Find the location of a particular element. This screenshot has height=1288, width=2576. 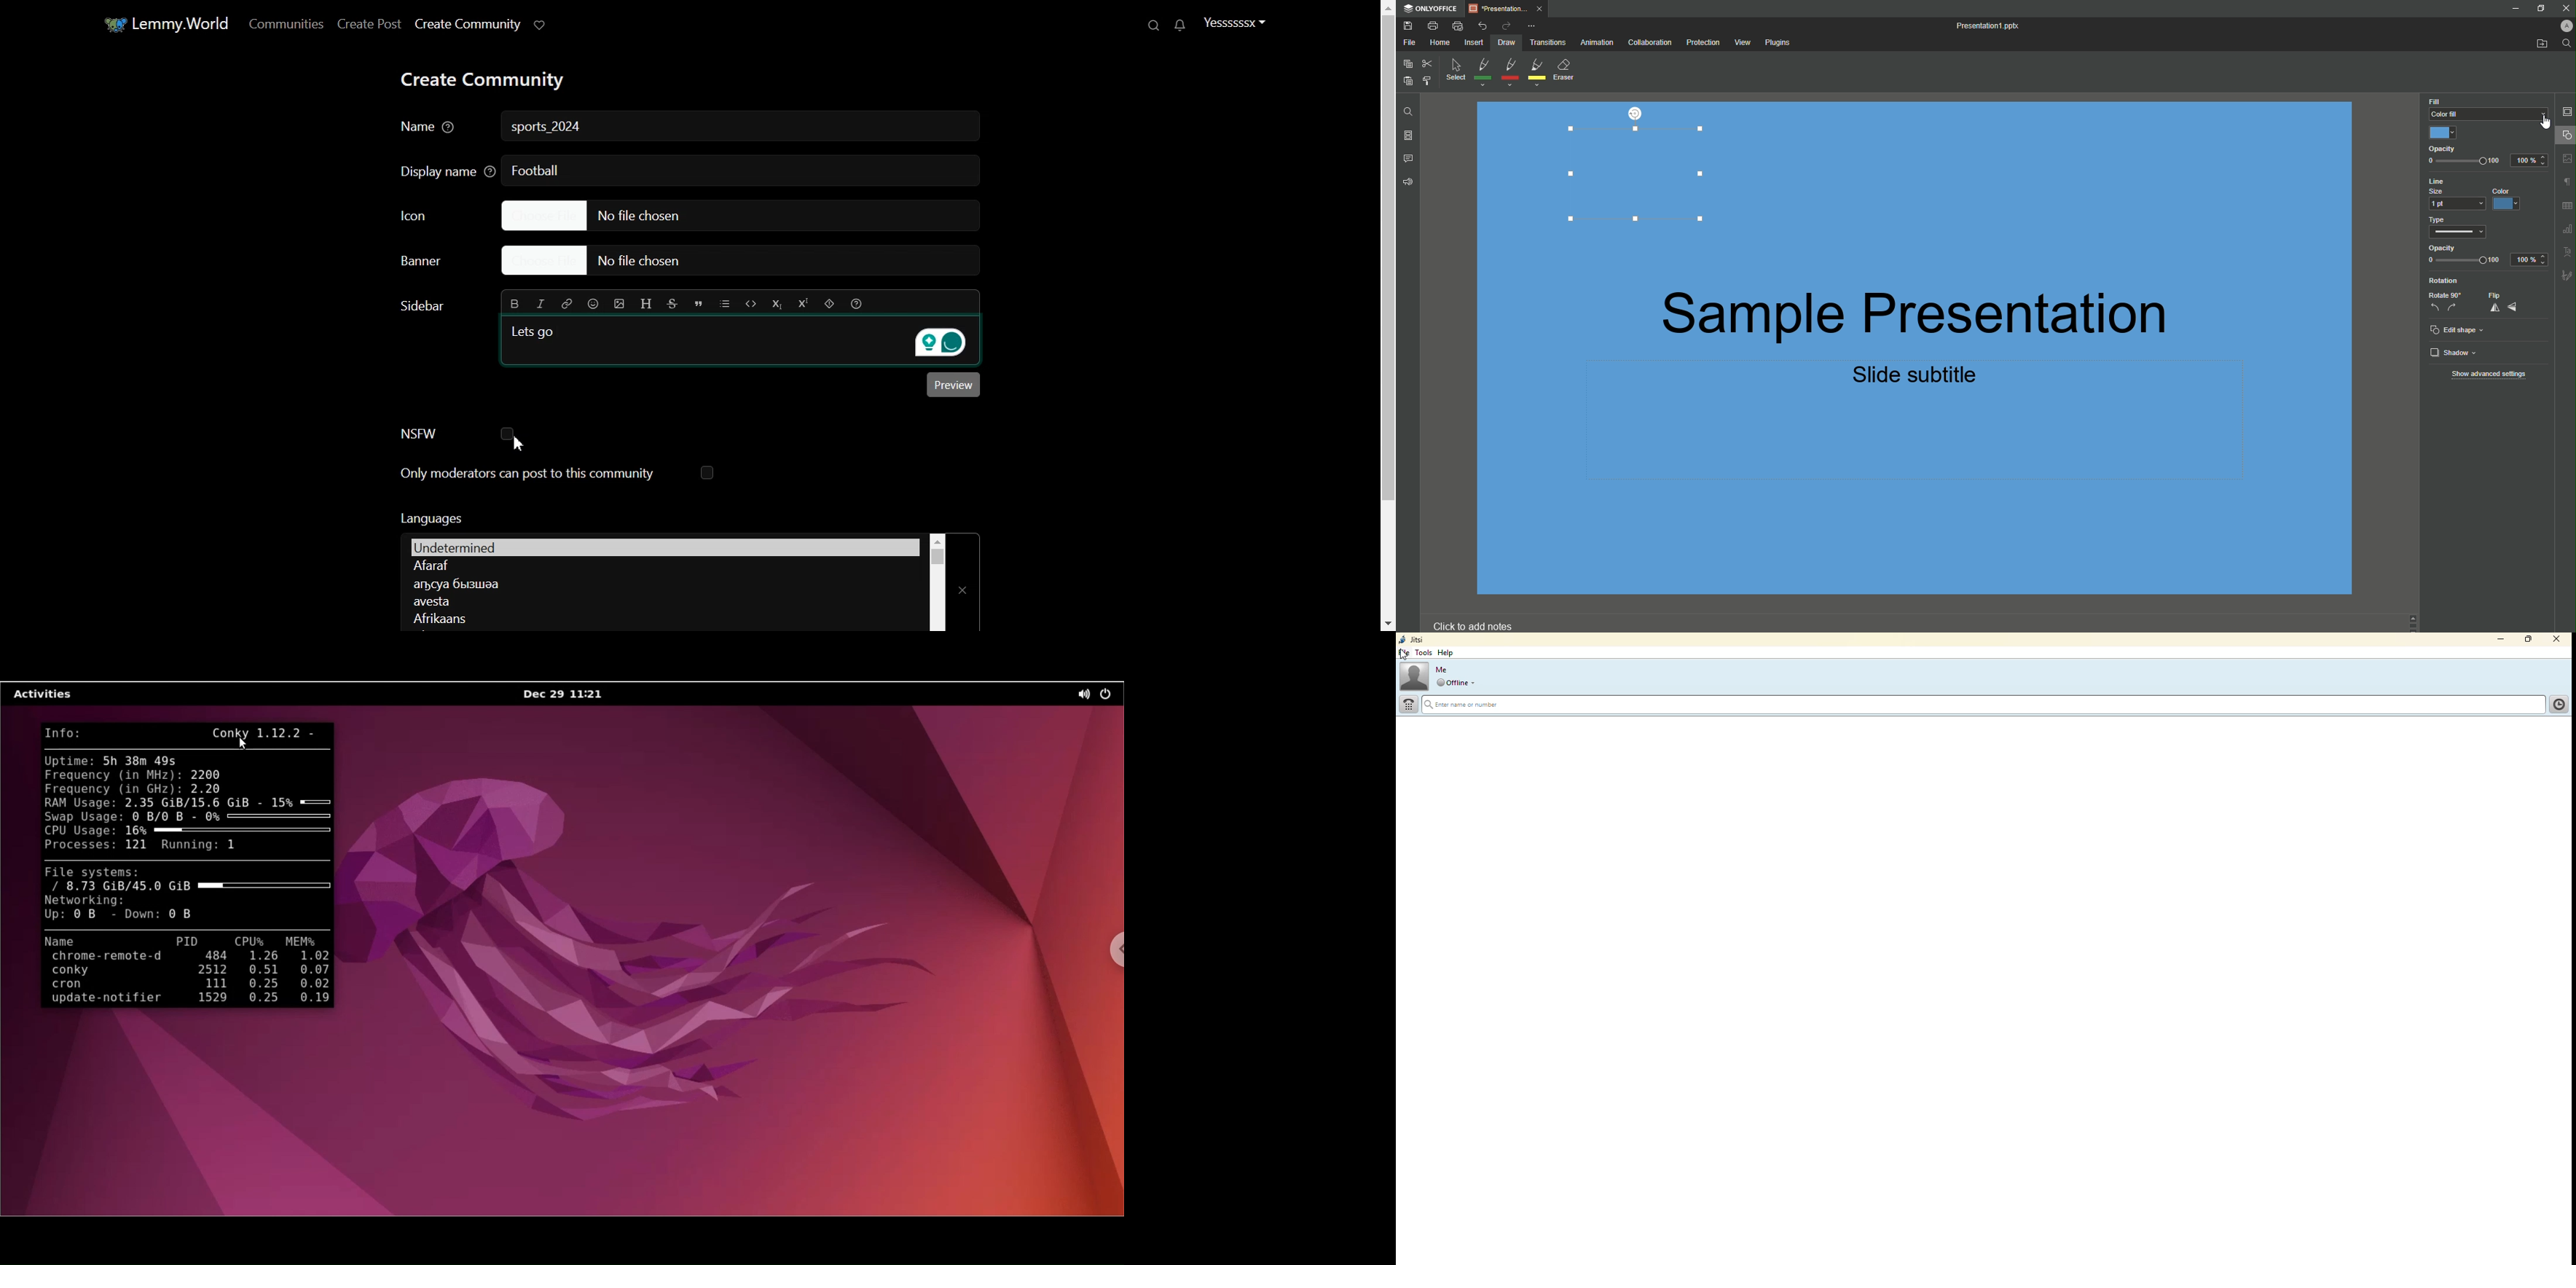

Formatting Help is located at coordinates (856, 303).